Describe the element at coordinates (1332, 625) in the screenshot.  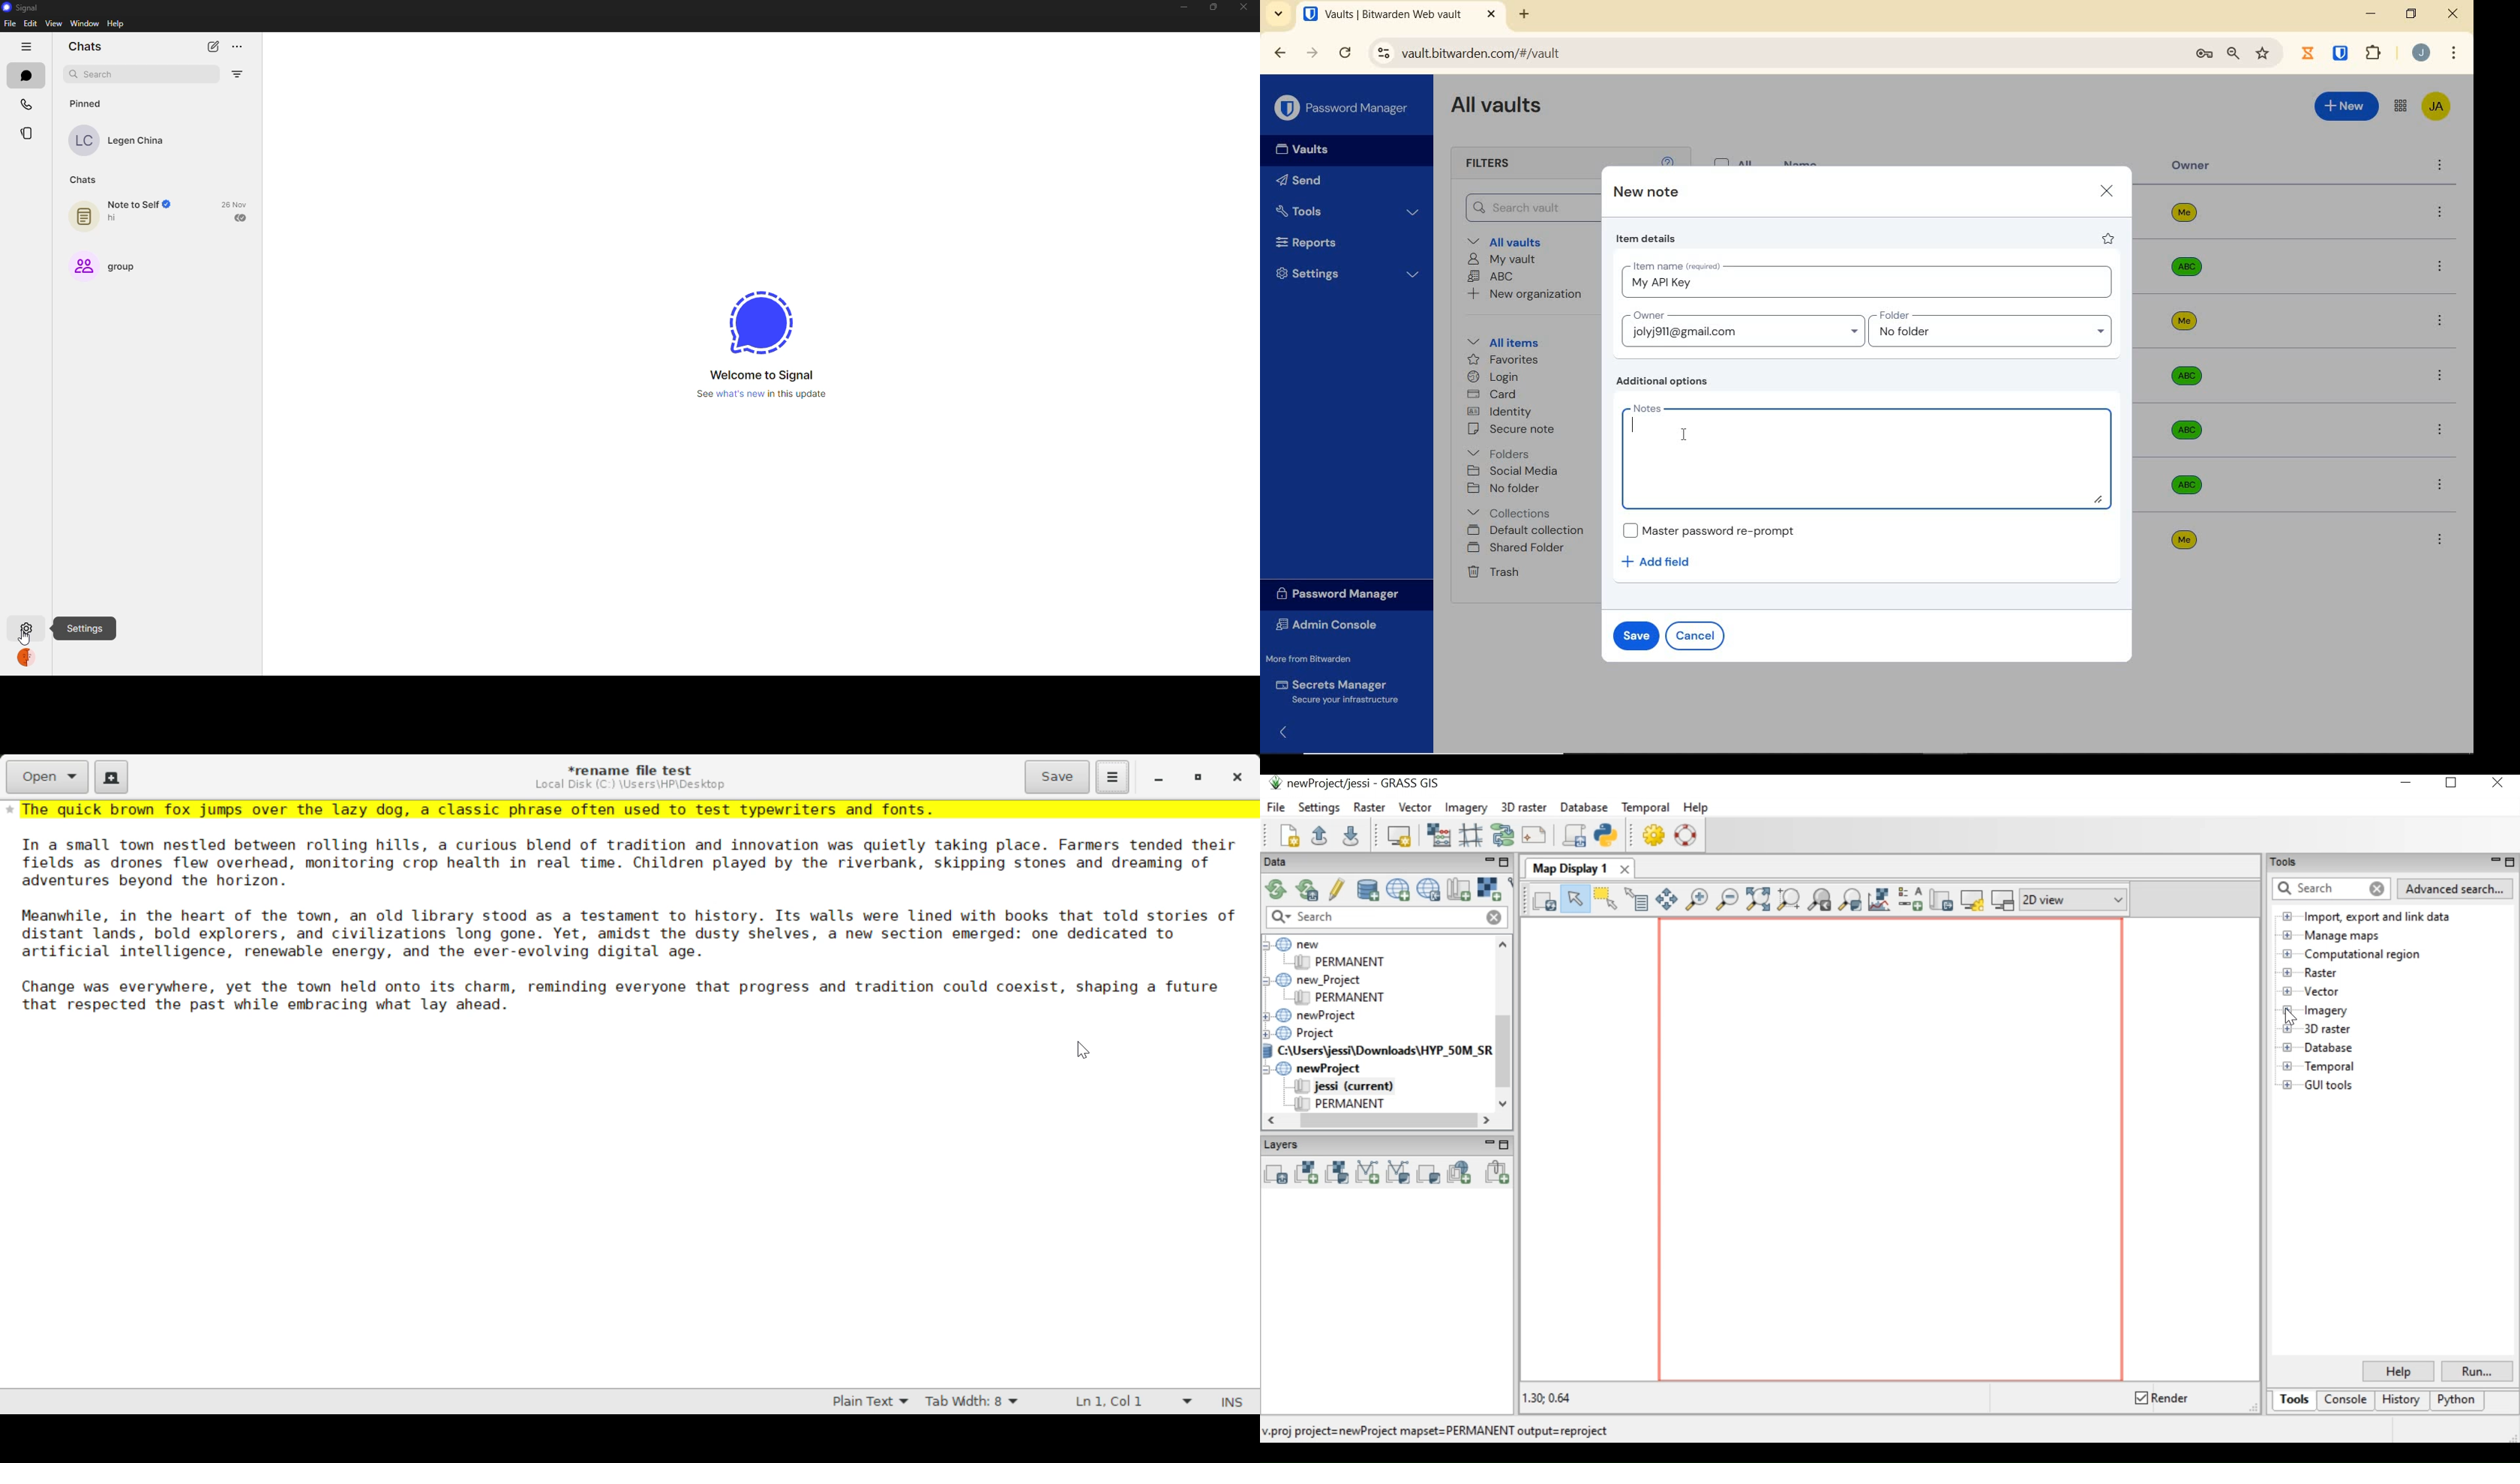
I see `Admin Console` at that location.